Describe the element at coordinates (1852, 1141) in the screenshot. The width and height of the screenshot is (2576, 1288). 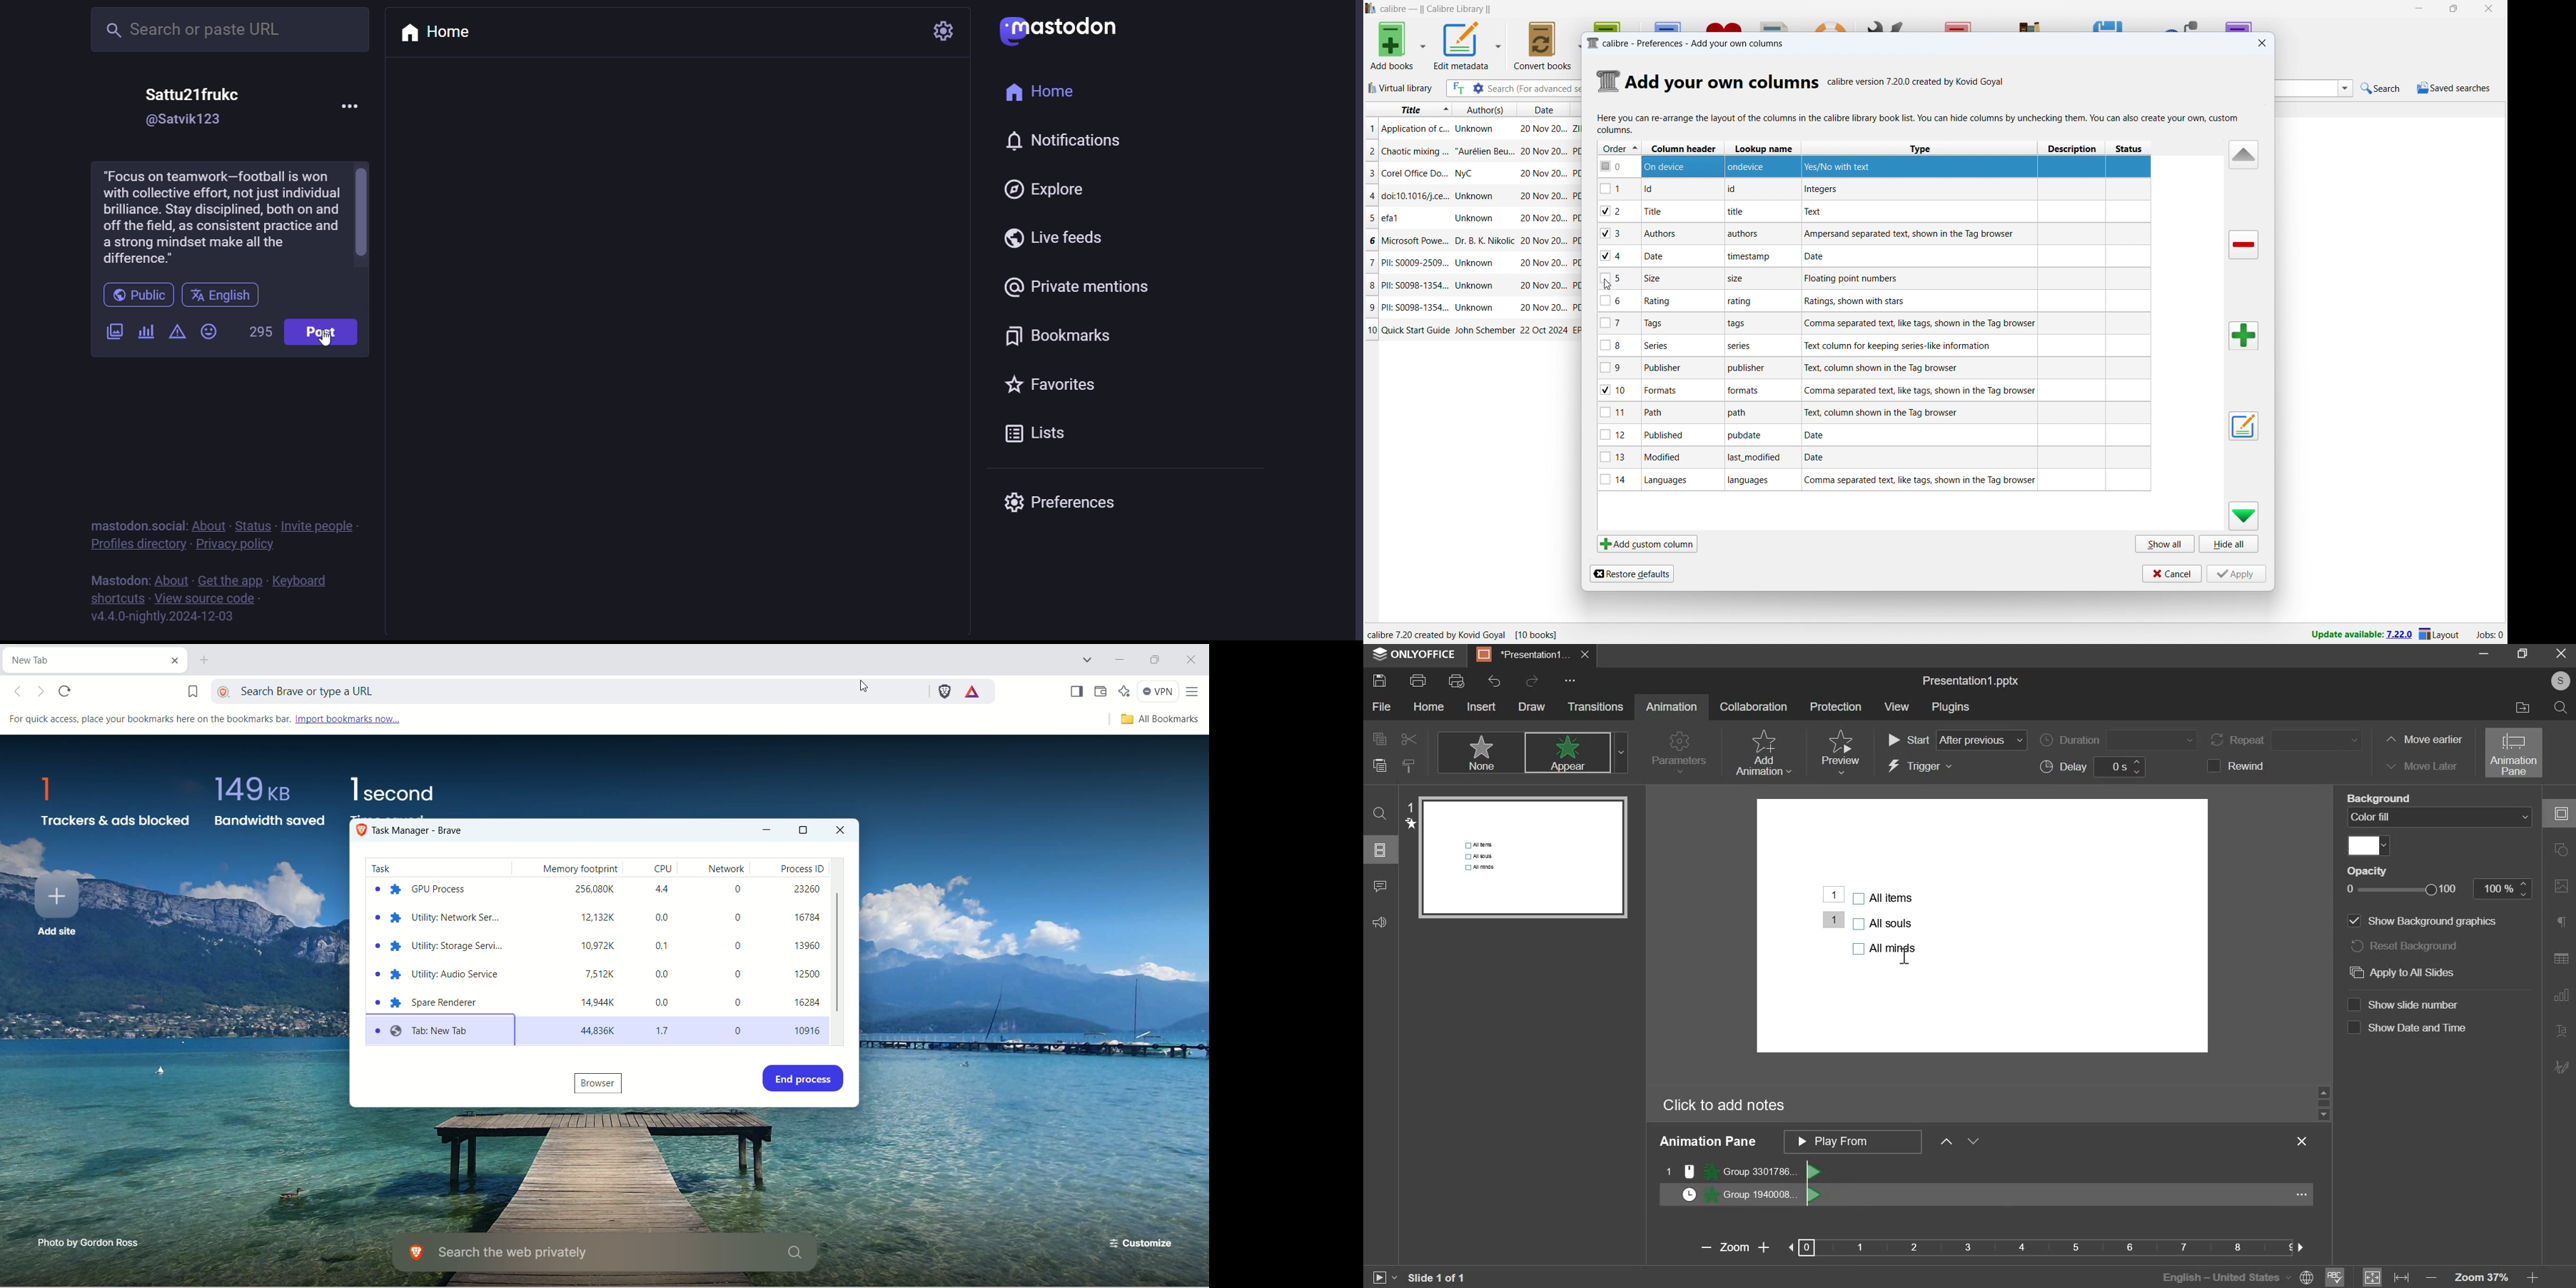
I see `animation pane order` at that location.